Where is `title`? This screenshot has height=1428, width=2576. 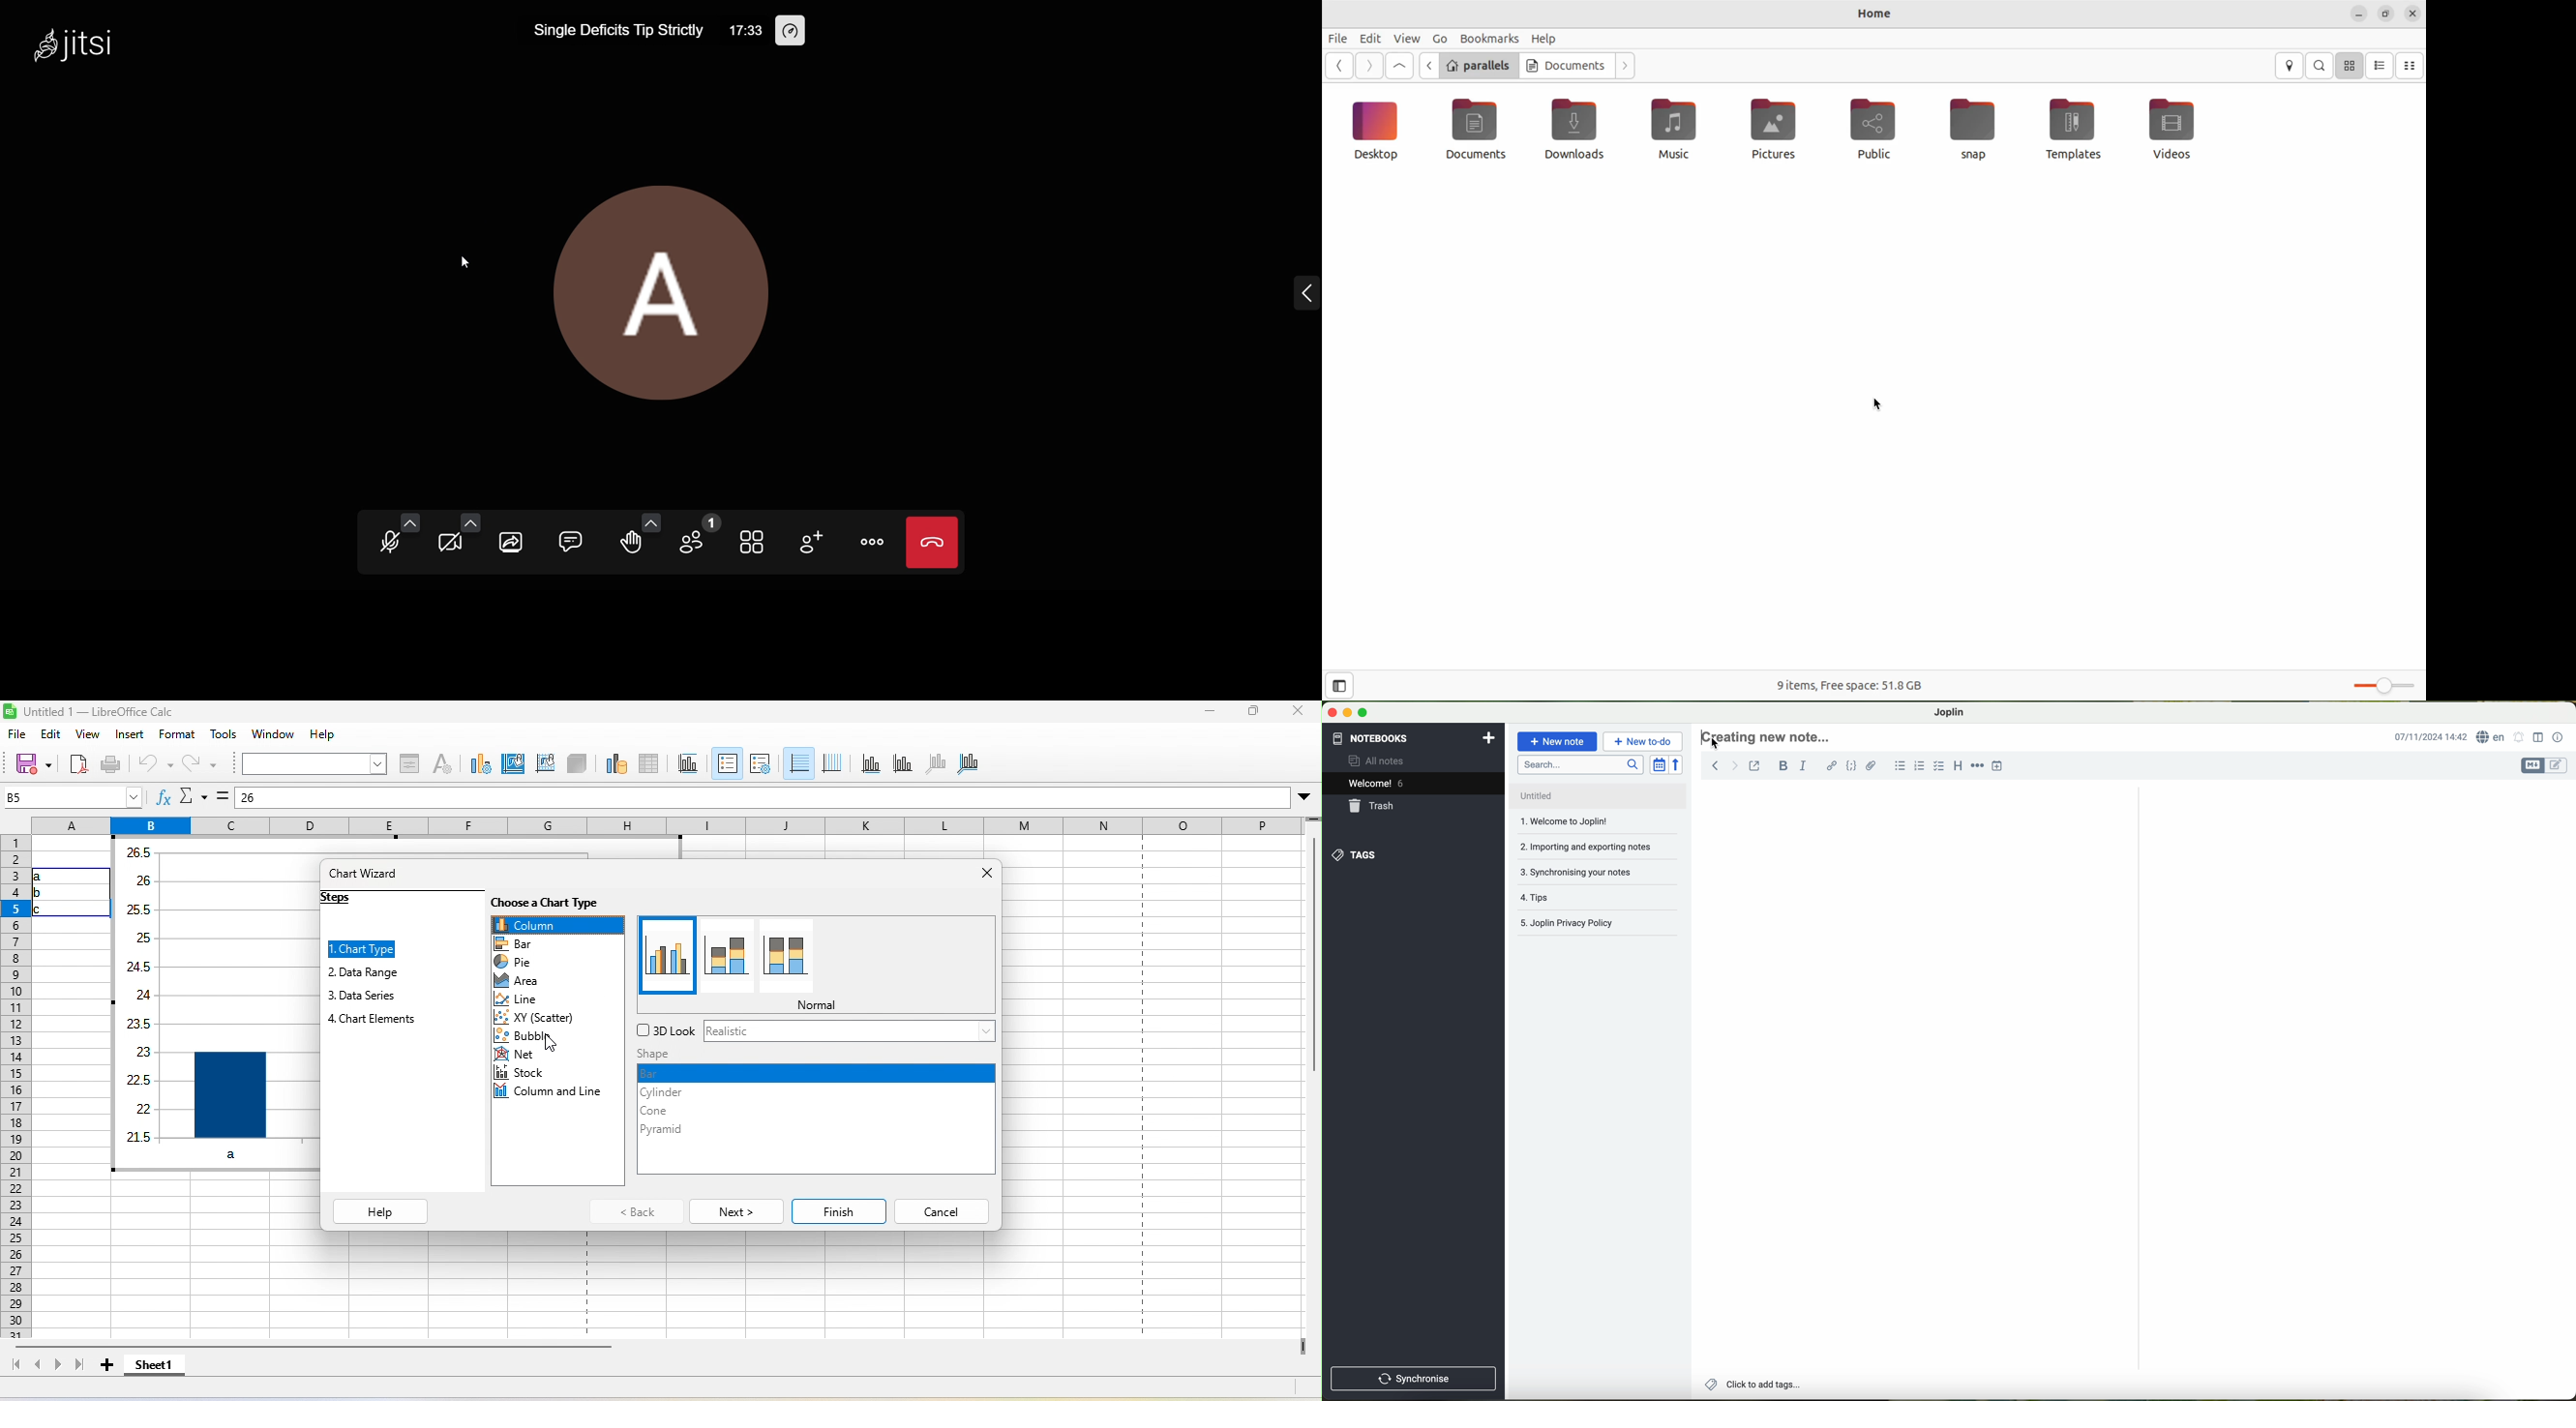
title is located at coordinates (93, 712).